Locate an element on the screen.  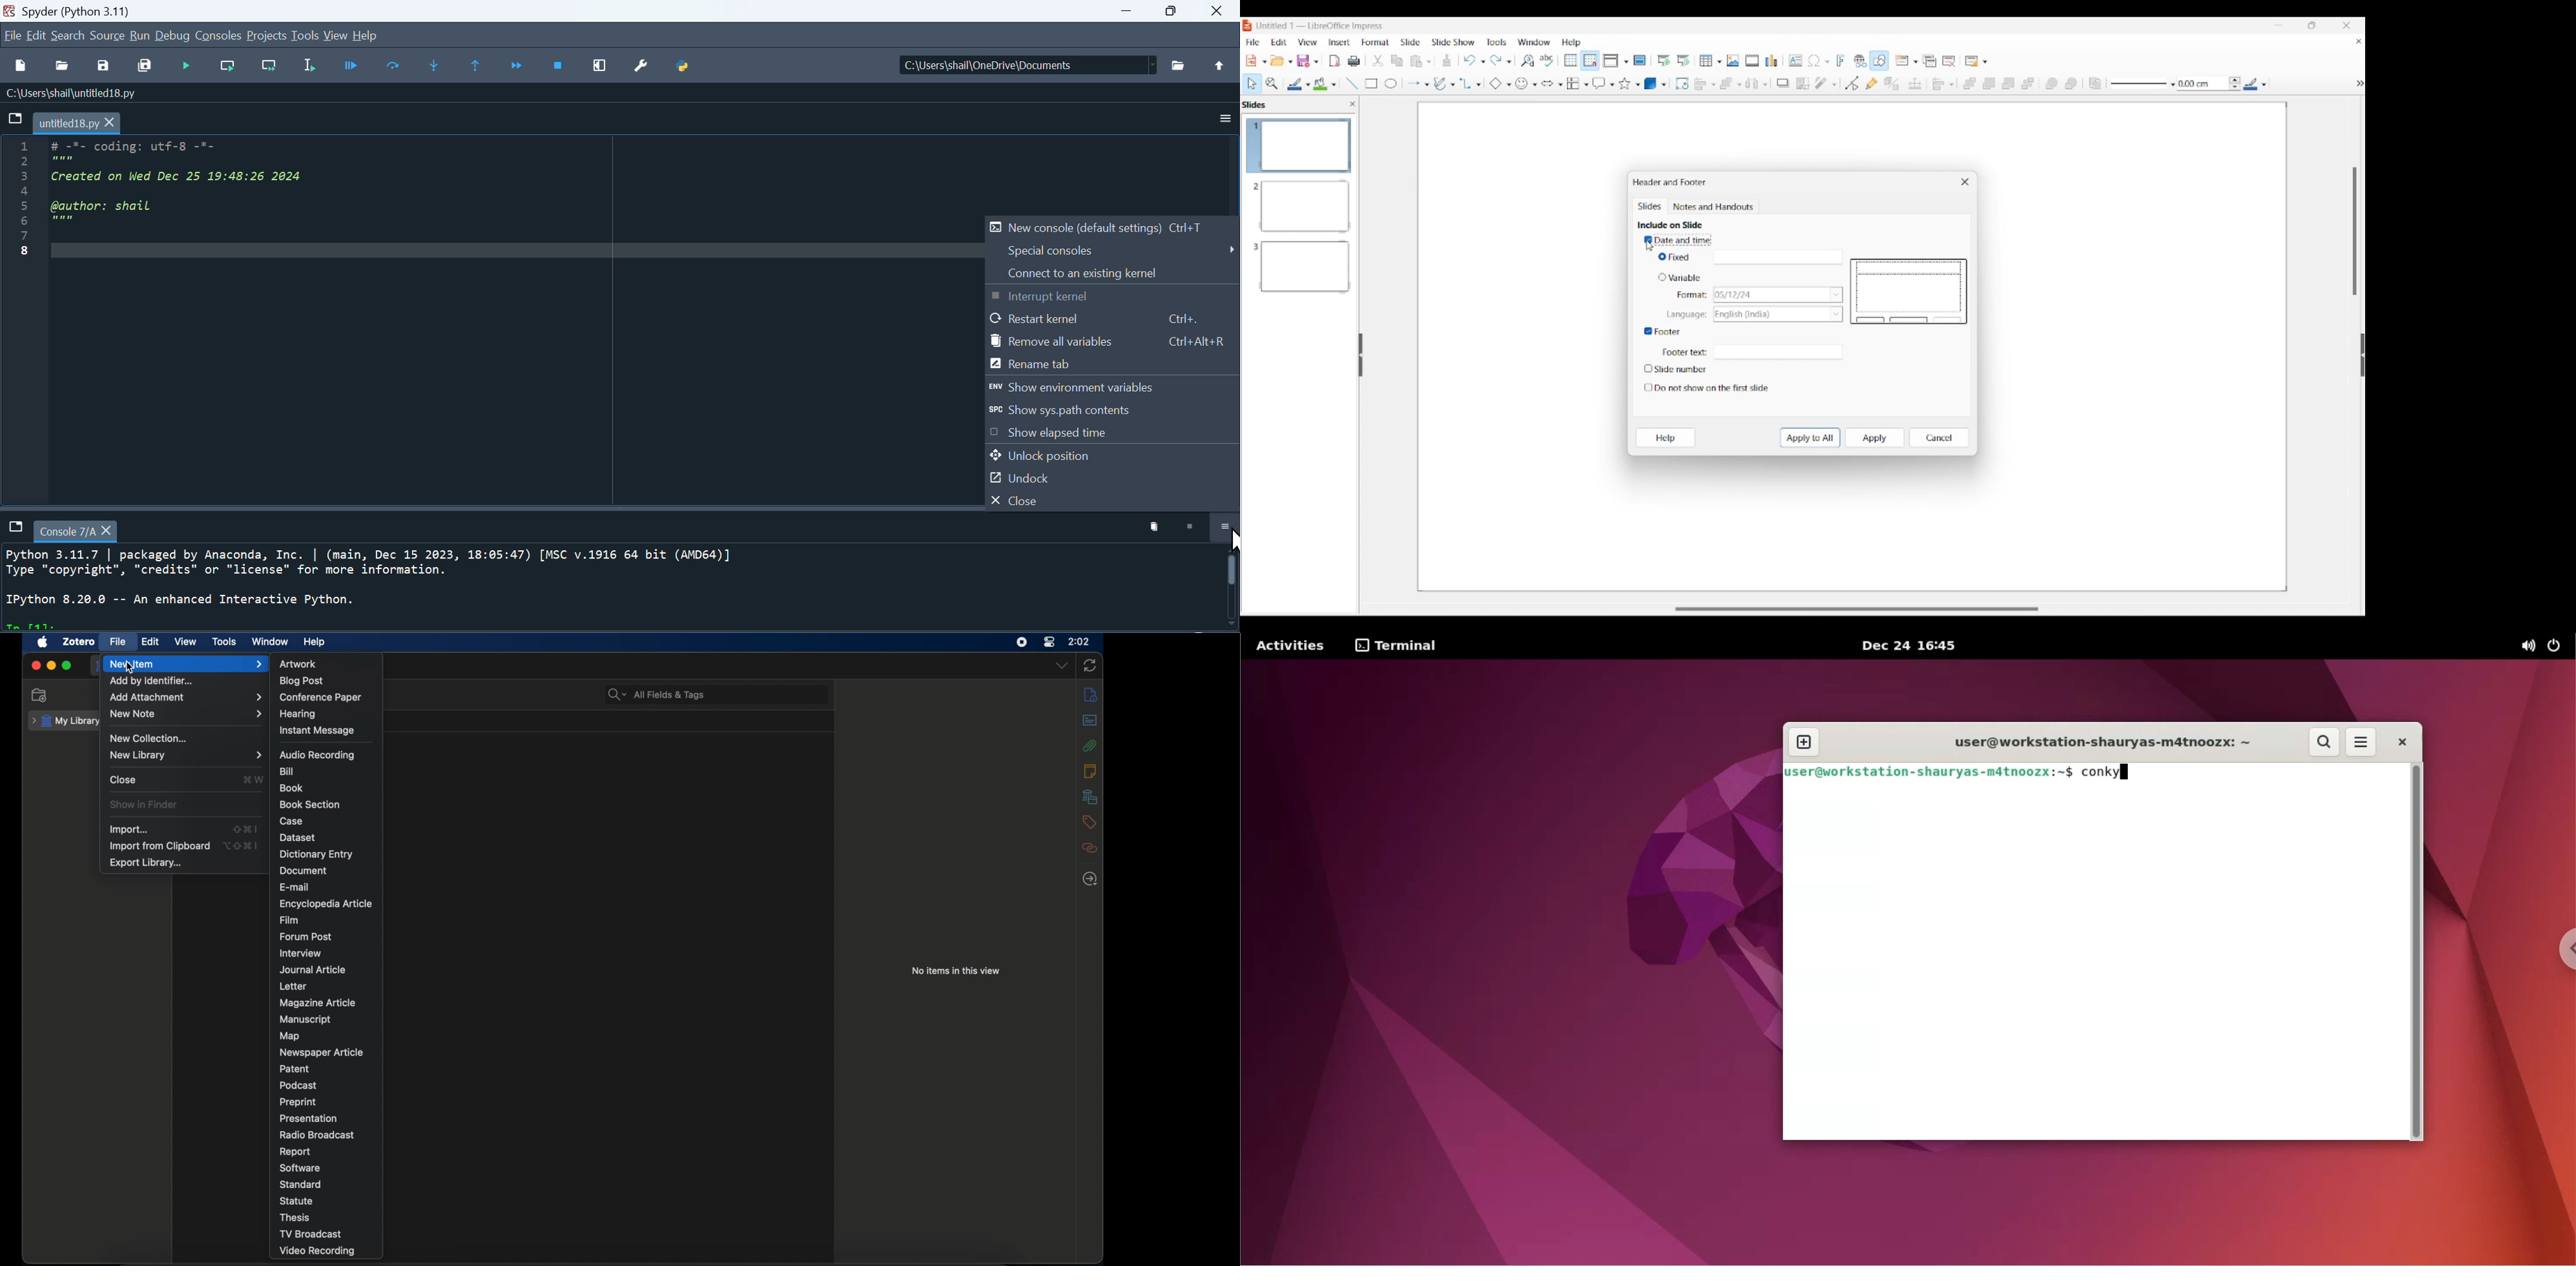
Apply to all slides is located at coordinates (1810, 438).